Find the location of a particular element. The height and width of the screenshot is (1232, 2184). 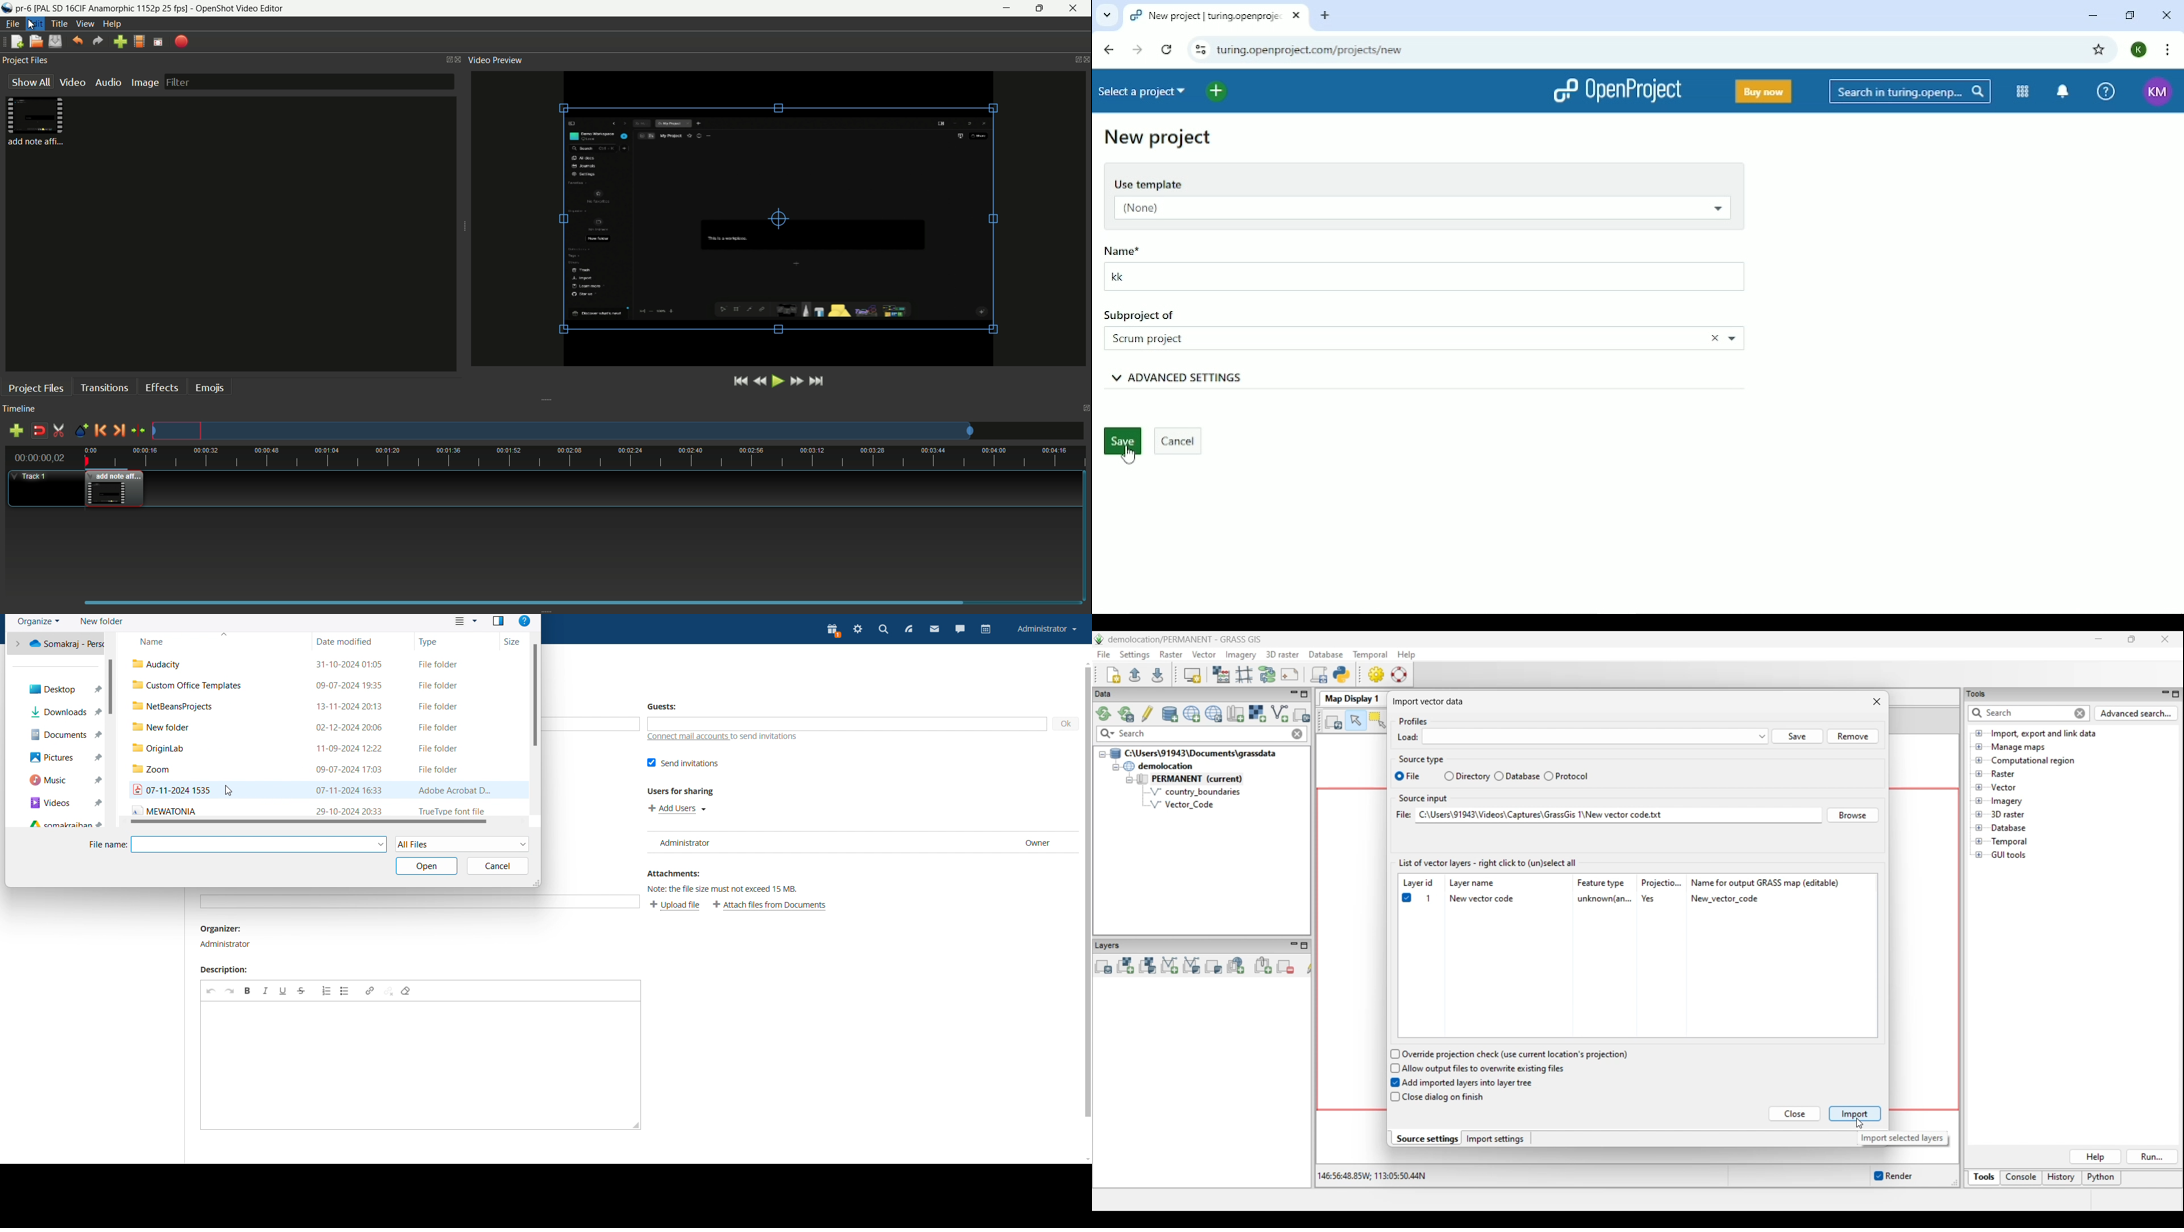

organize is located at coordinates (38, 621).